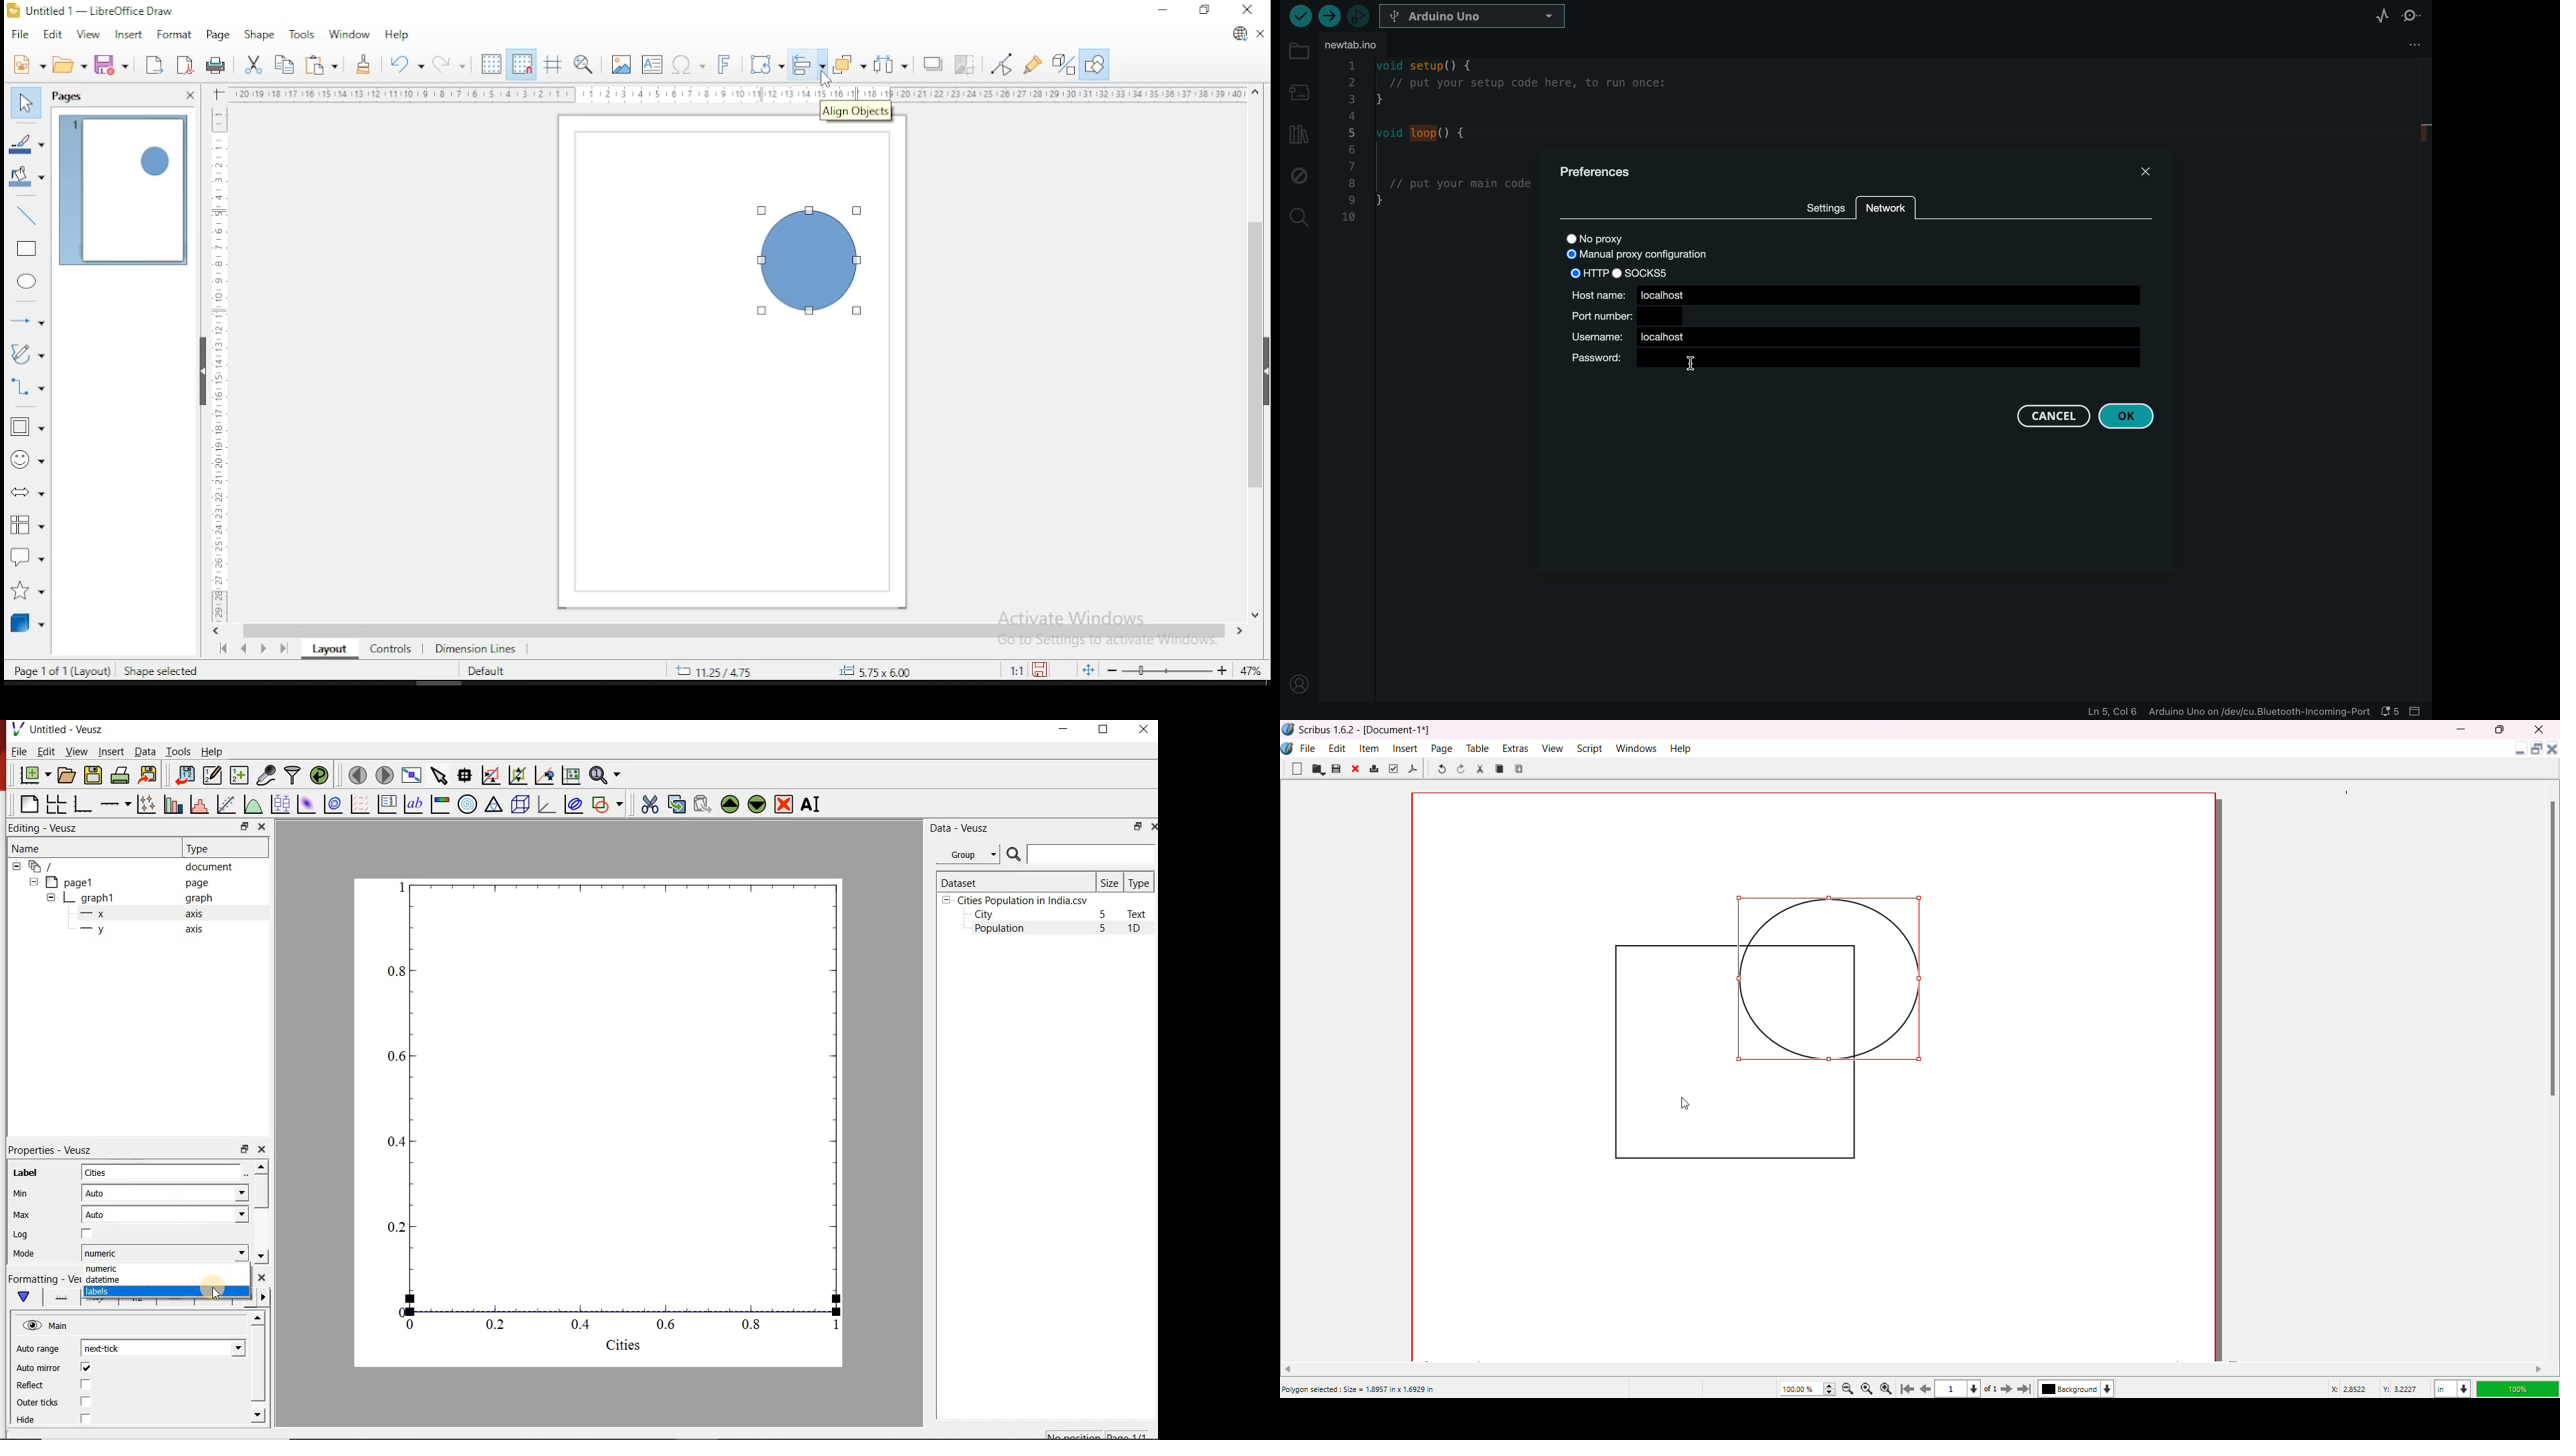 The width and height of the screenshot is (2576, 1456). Describe the element at coordinates (873, 671) in the screenshot. I see `5.75x6.00` at that location.